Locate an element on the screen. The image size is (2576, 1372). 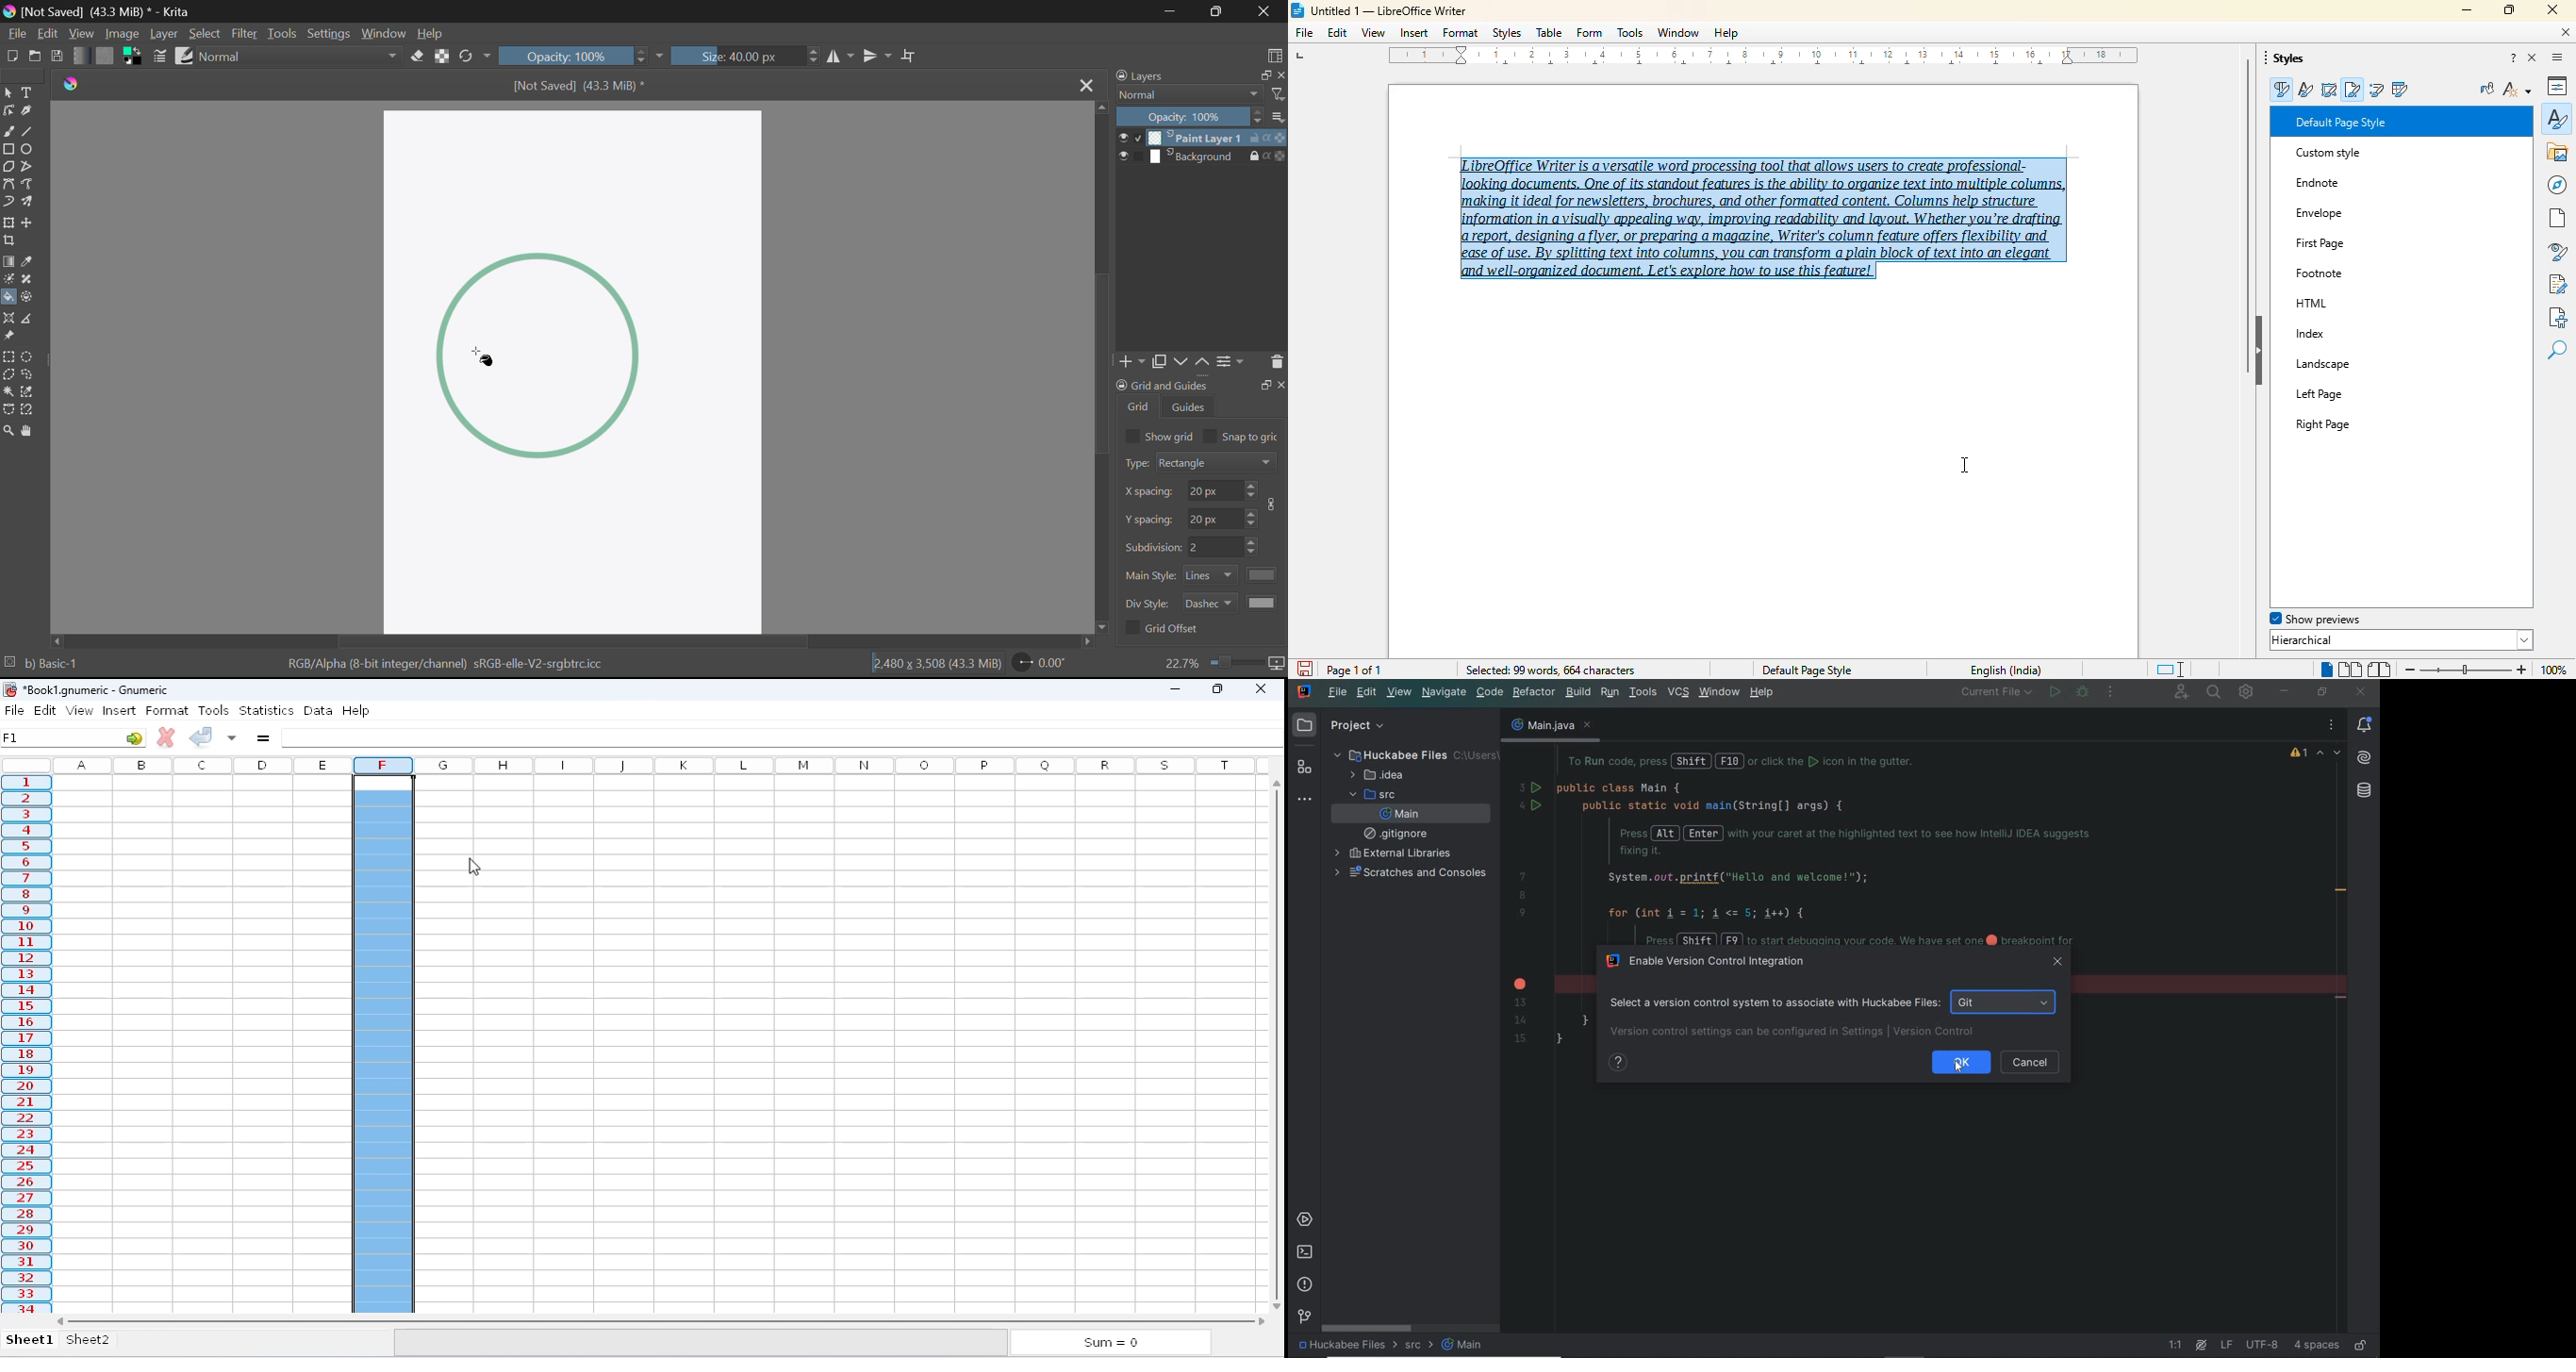
LibreOffice logo is located at coordinates (1299, 9).